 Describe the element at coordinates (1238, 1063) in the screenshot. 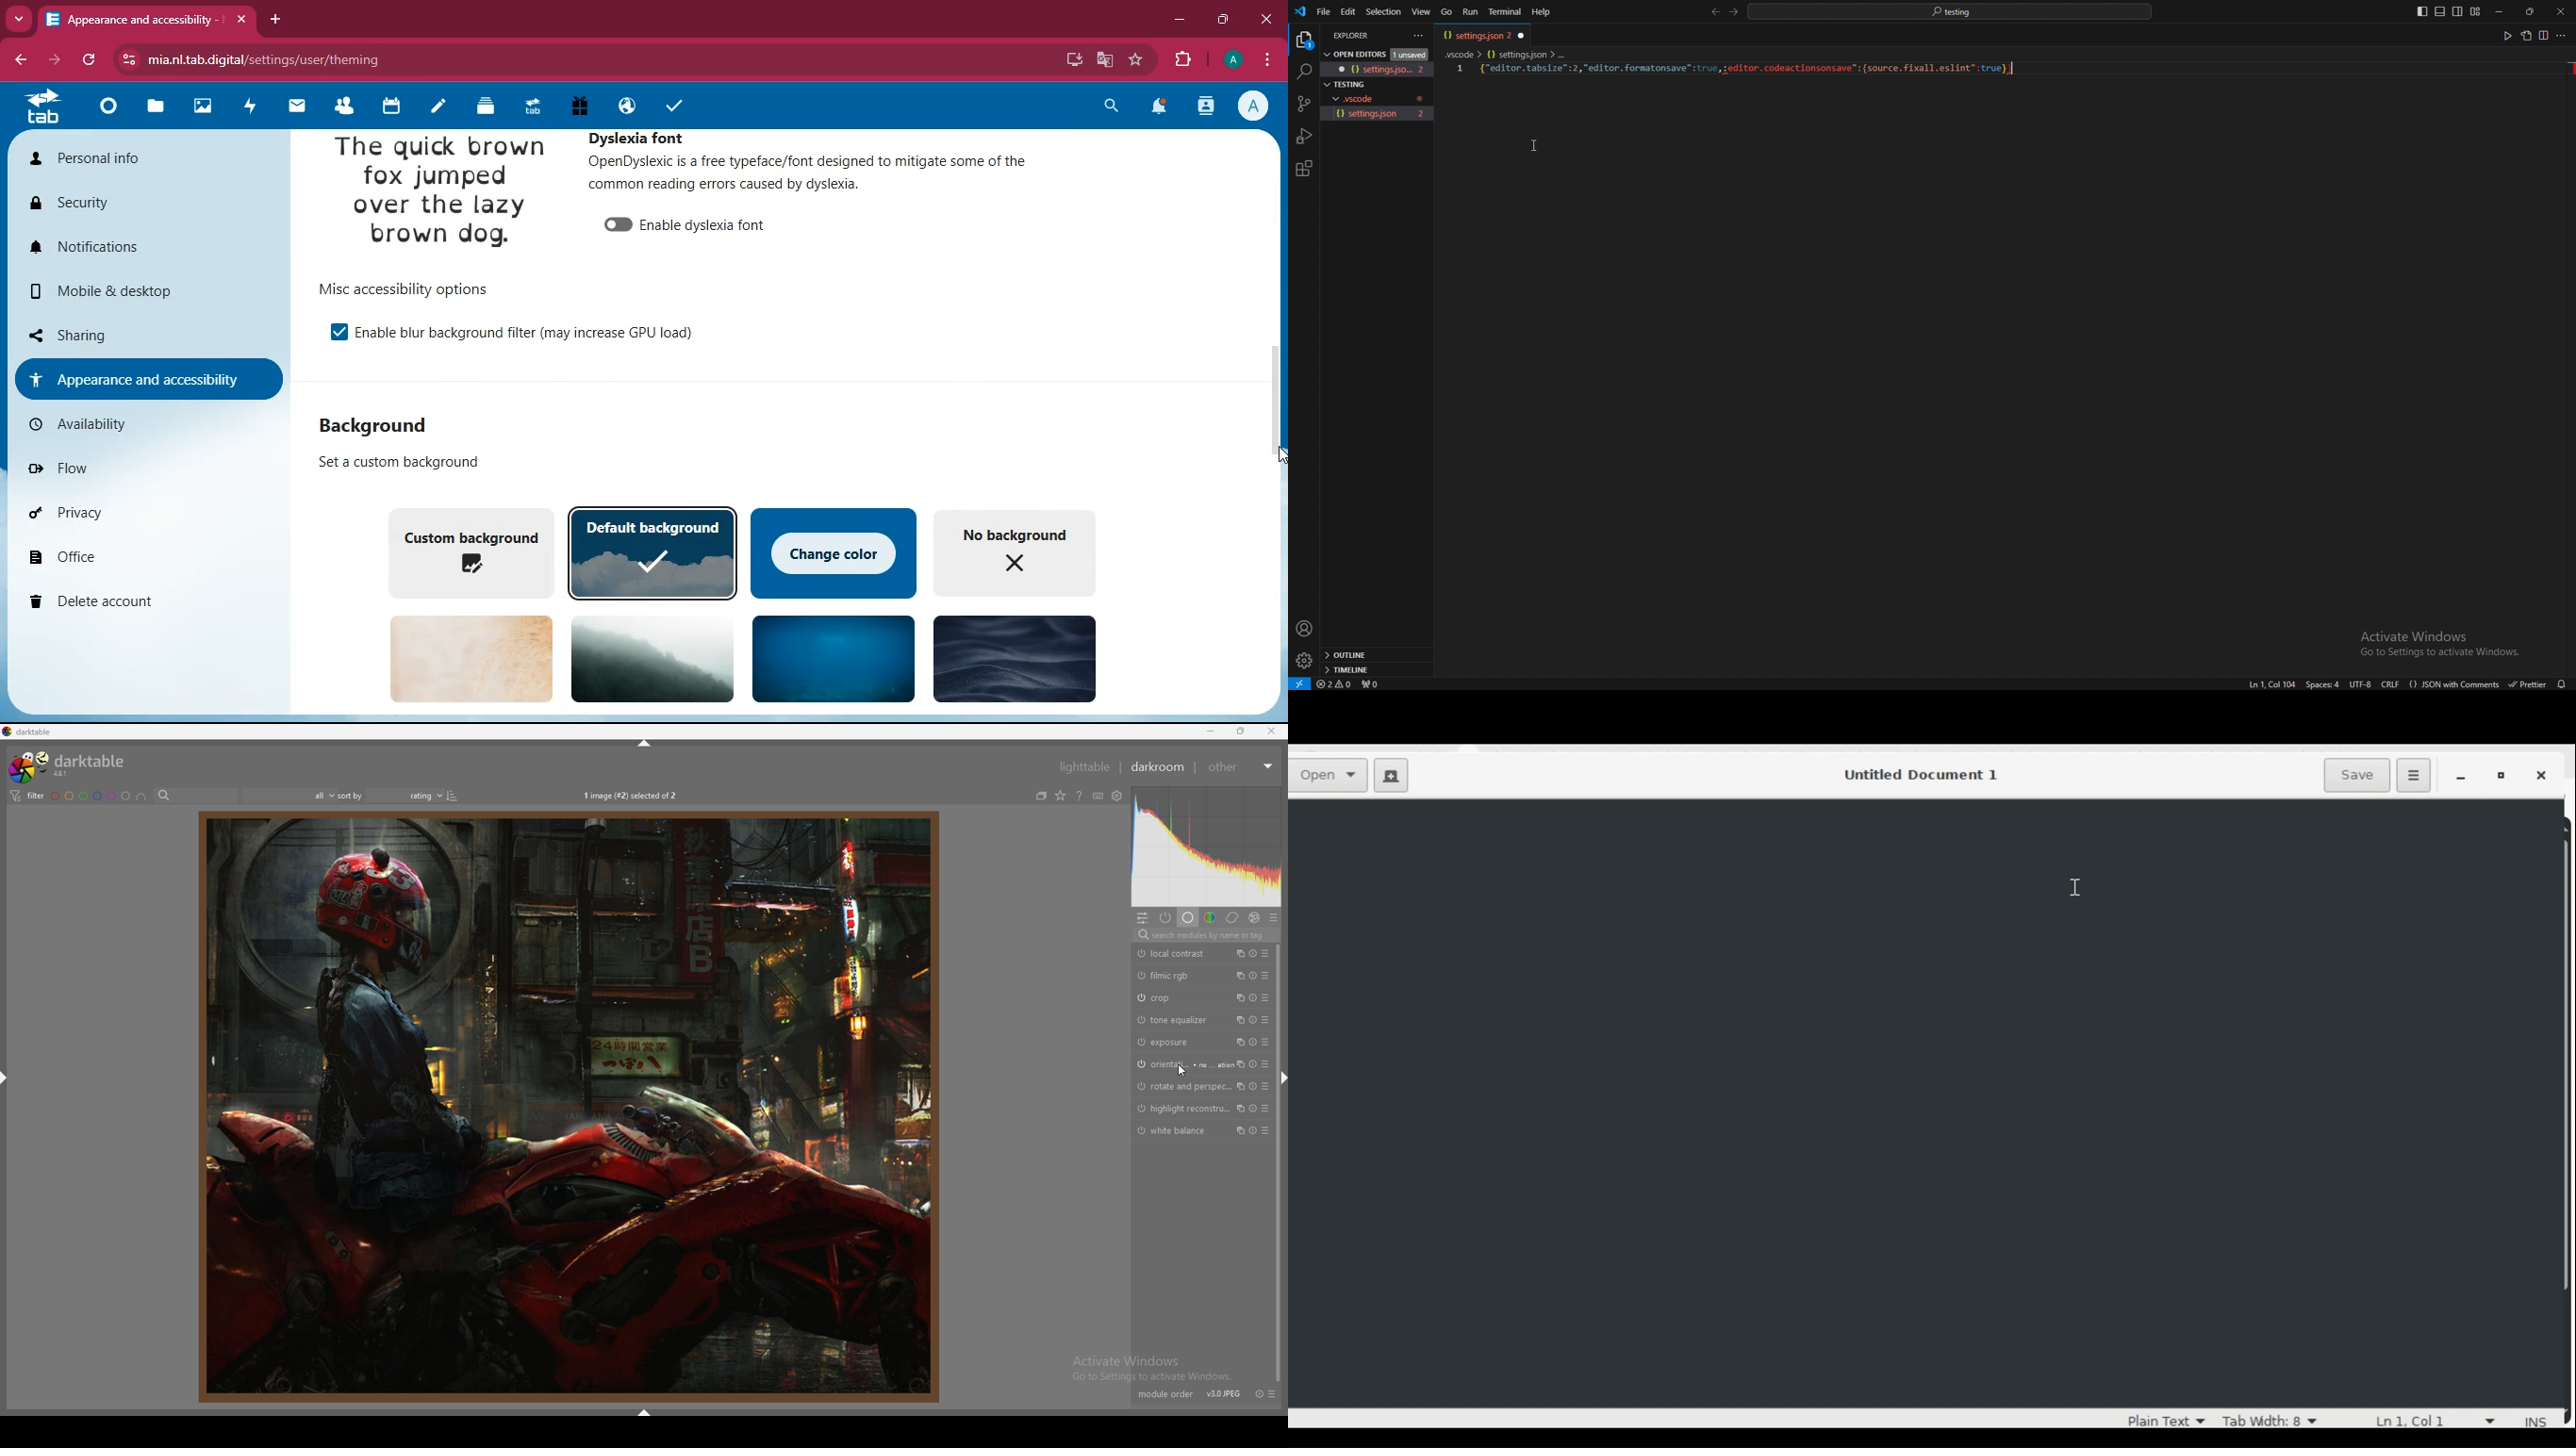

I see `multiple instances action` at that location.